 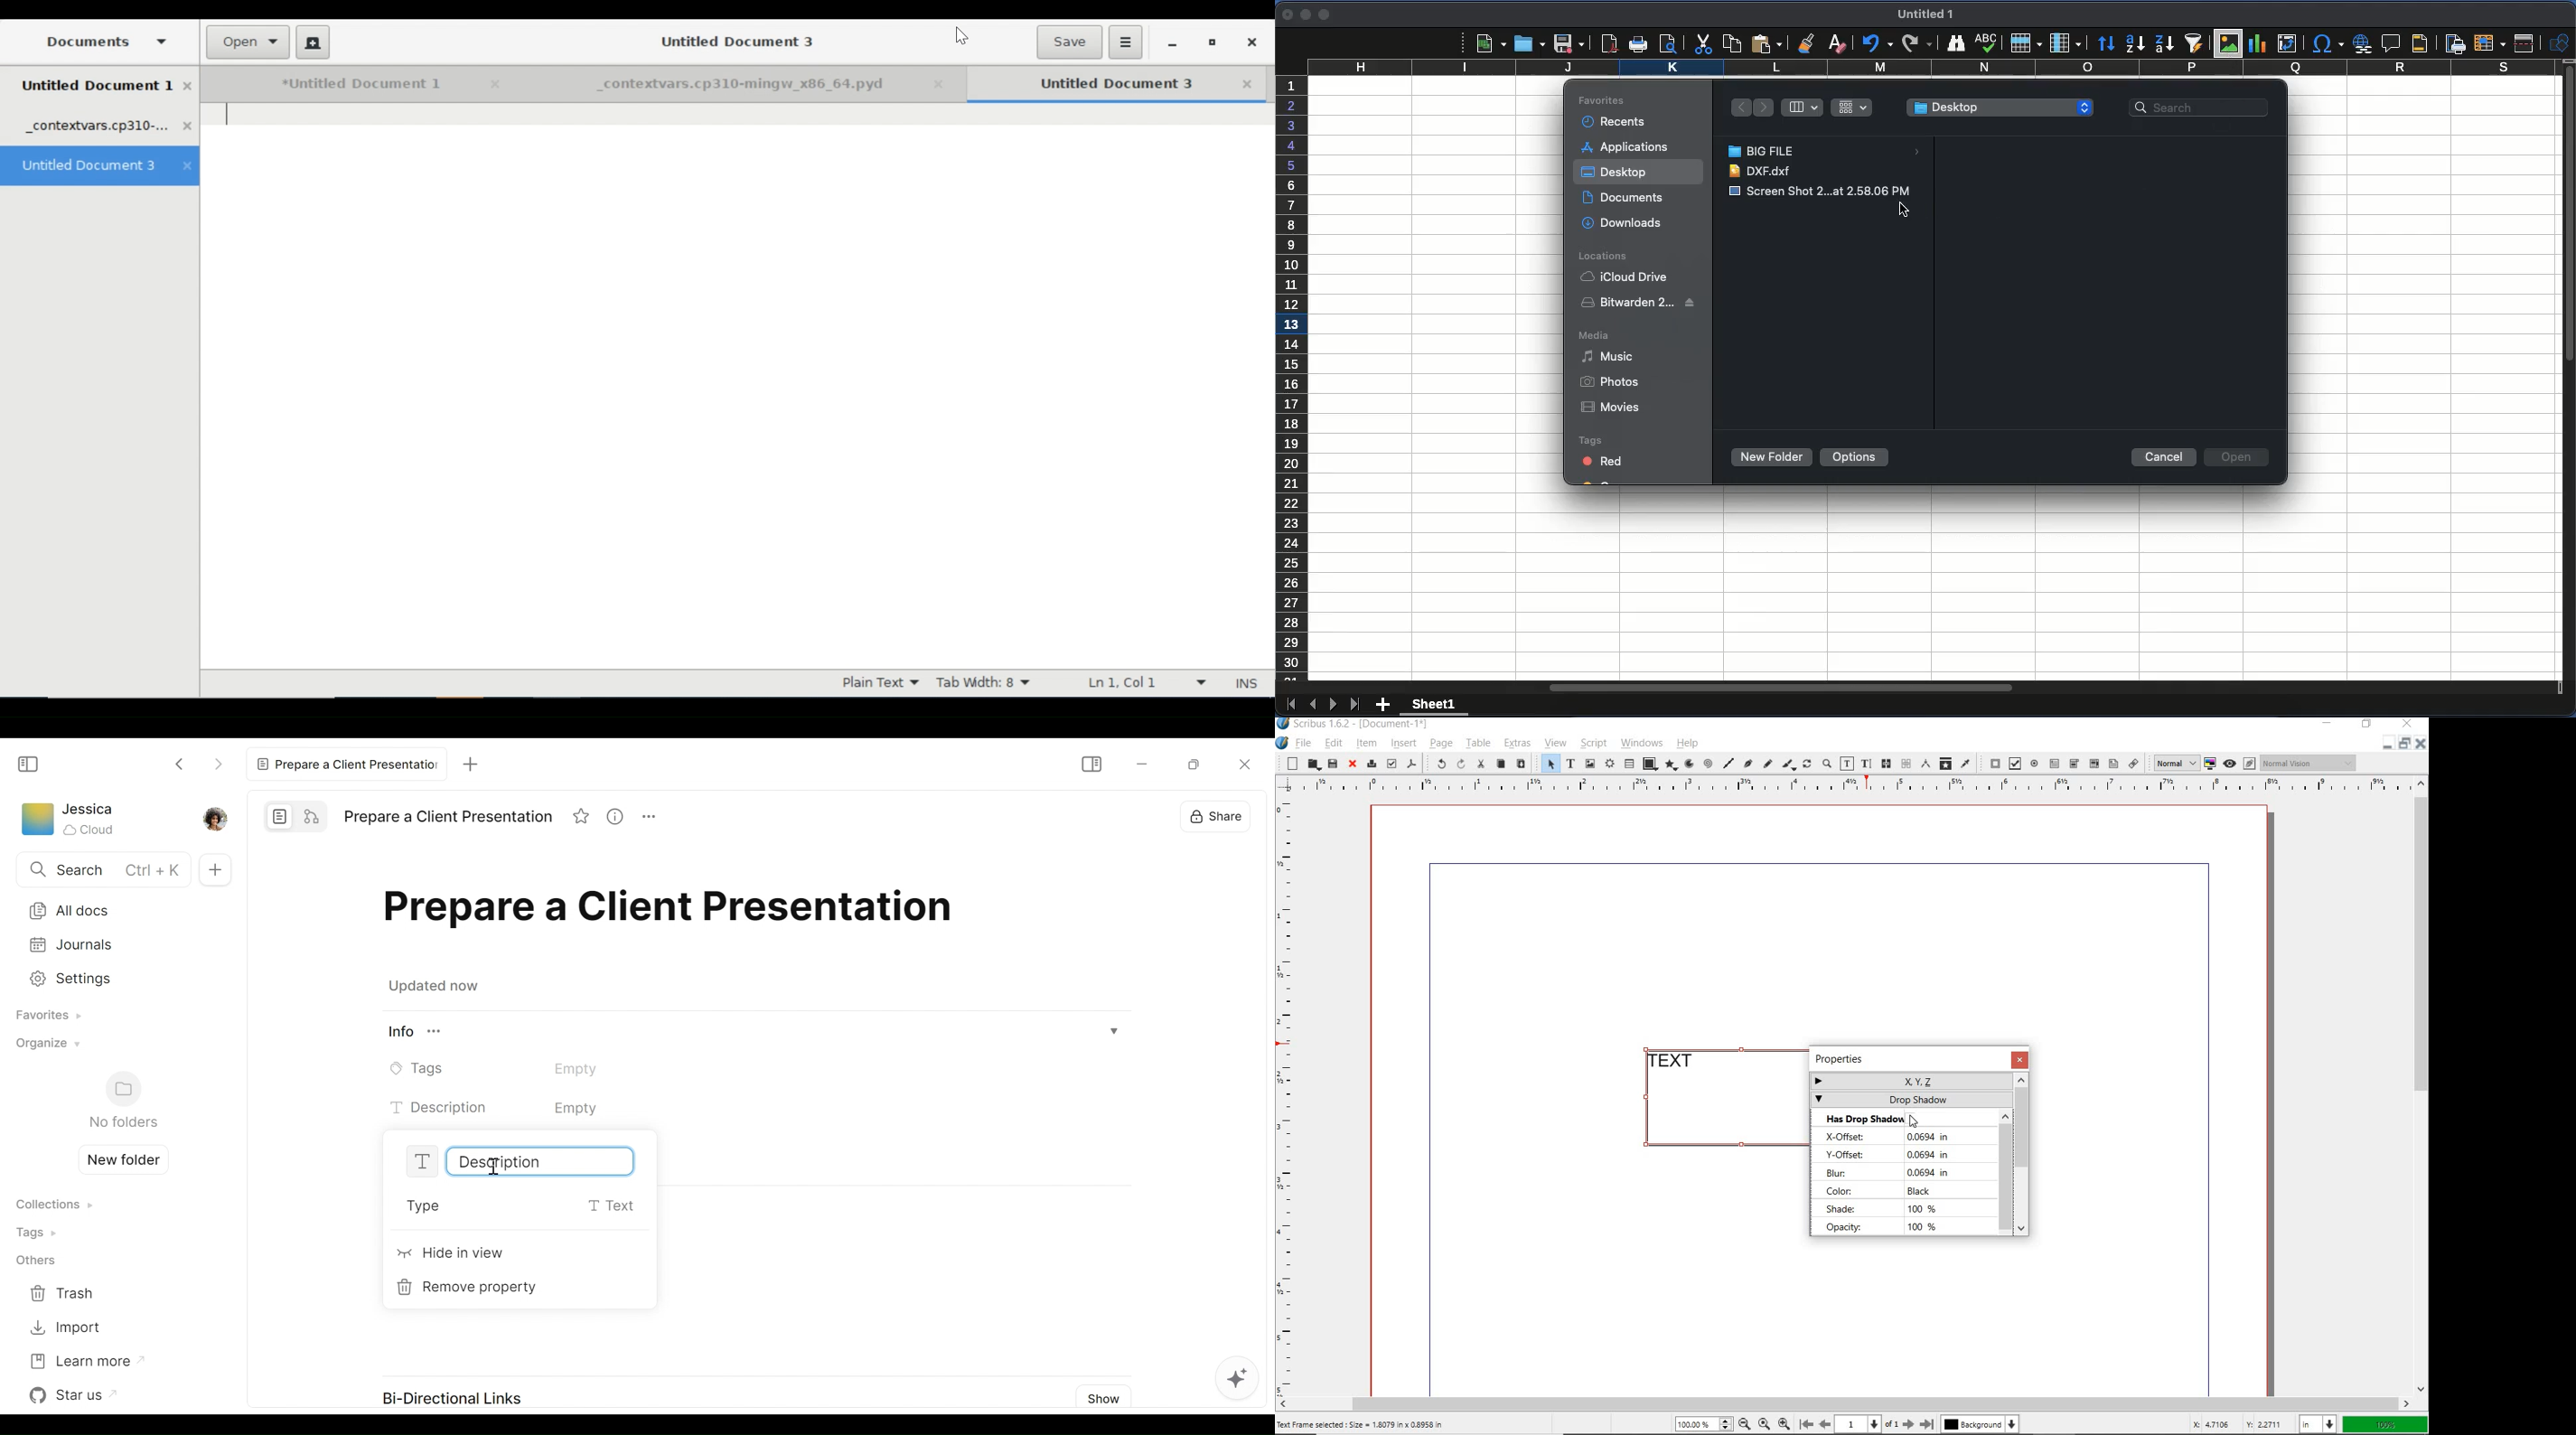 What do you see at coordinates (1893, 1155) in the screenshot?
I see `y-offset` at bounding box center [1893, 1155].